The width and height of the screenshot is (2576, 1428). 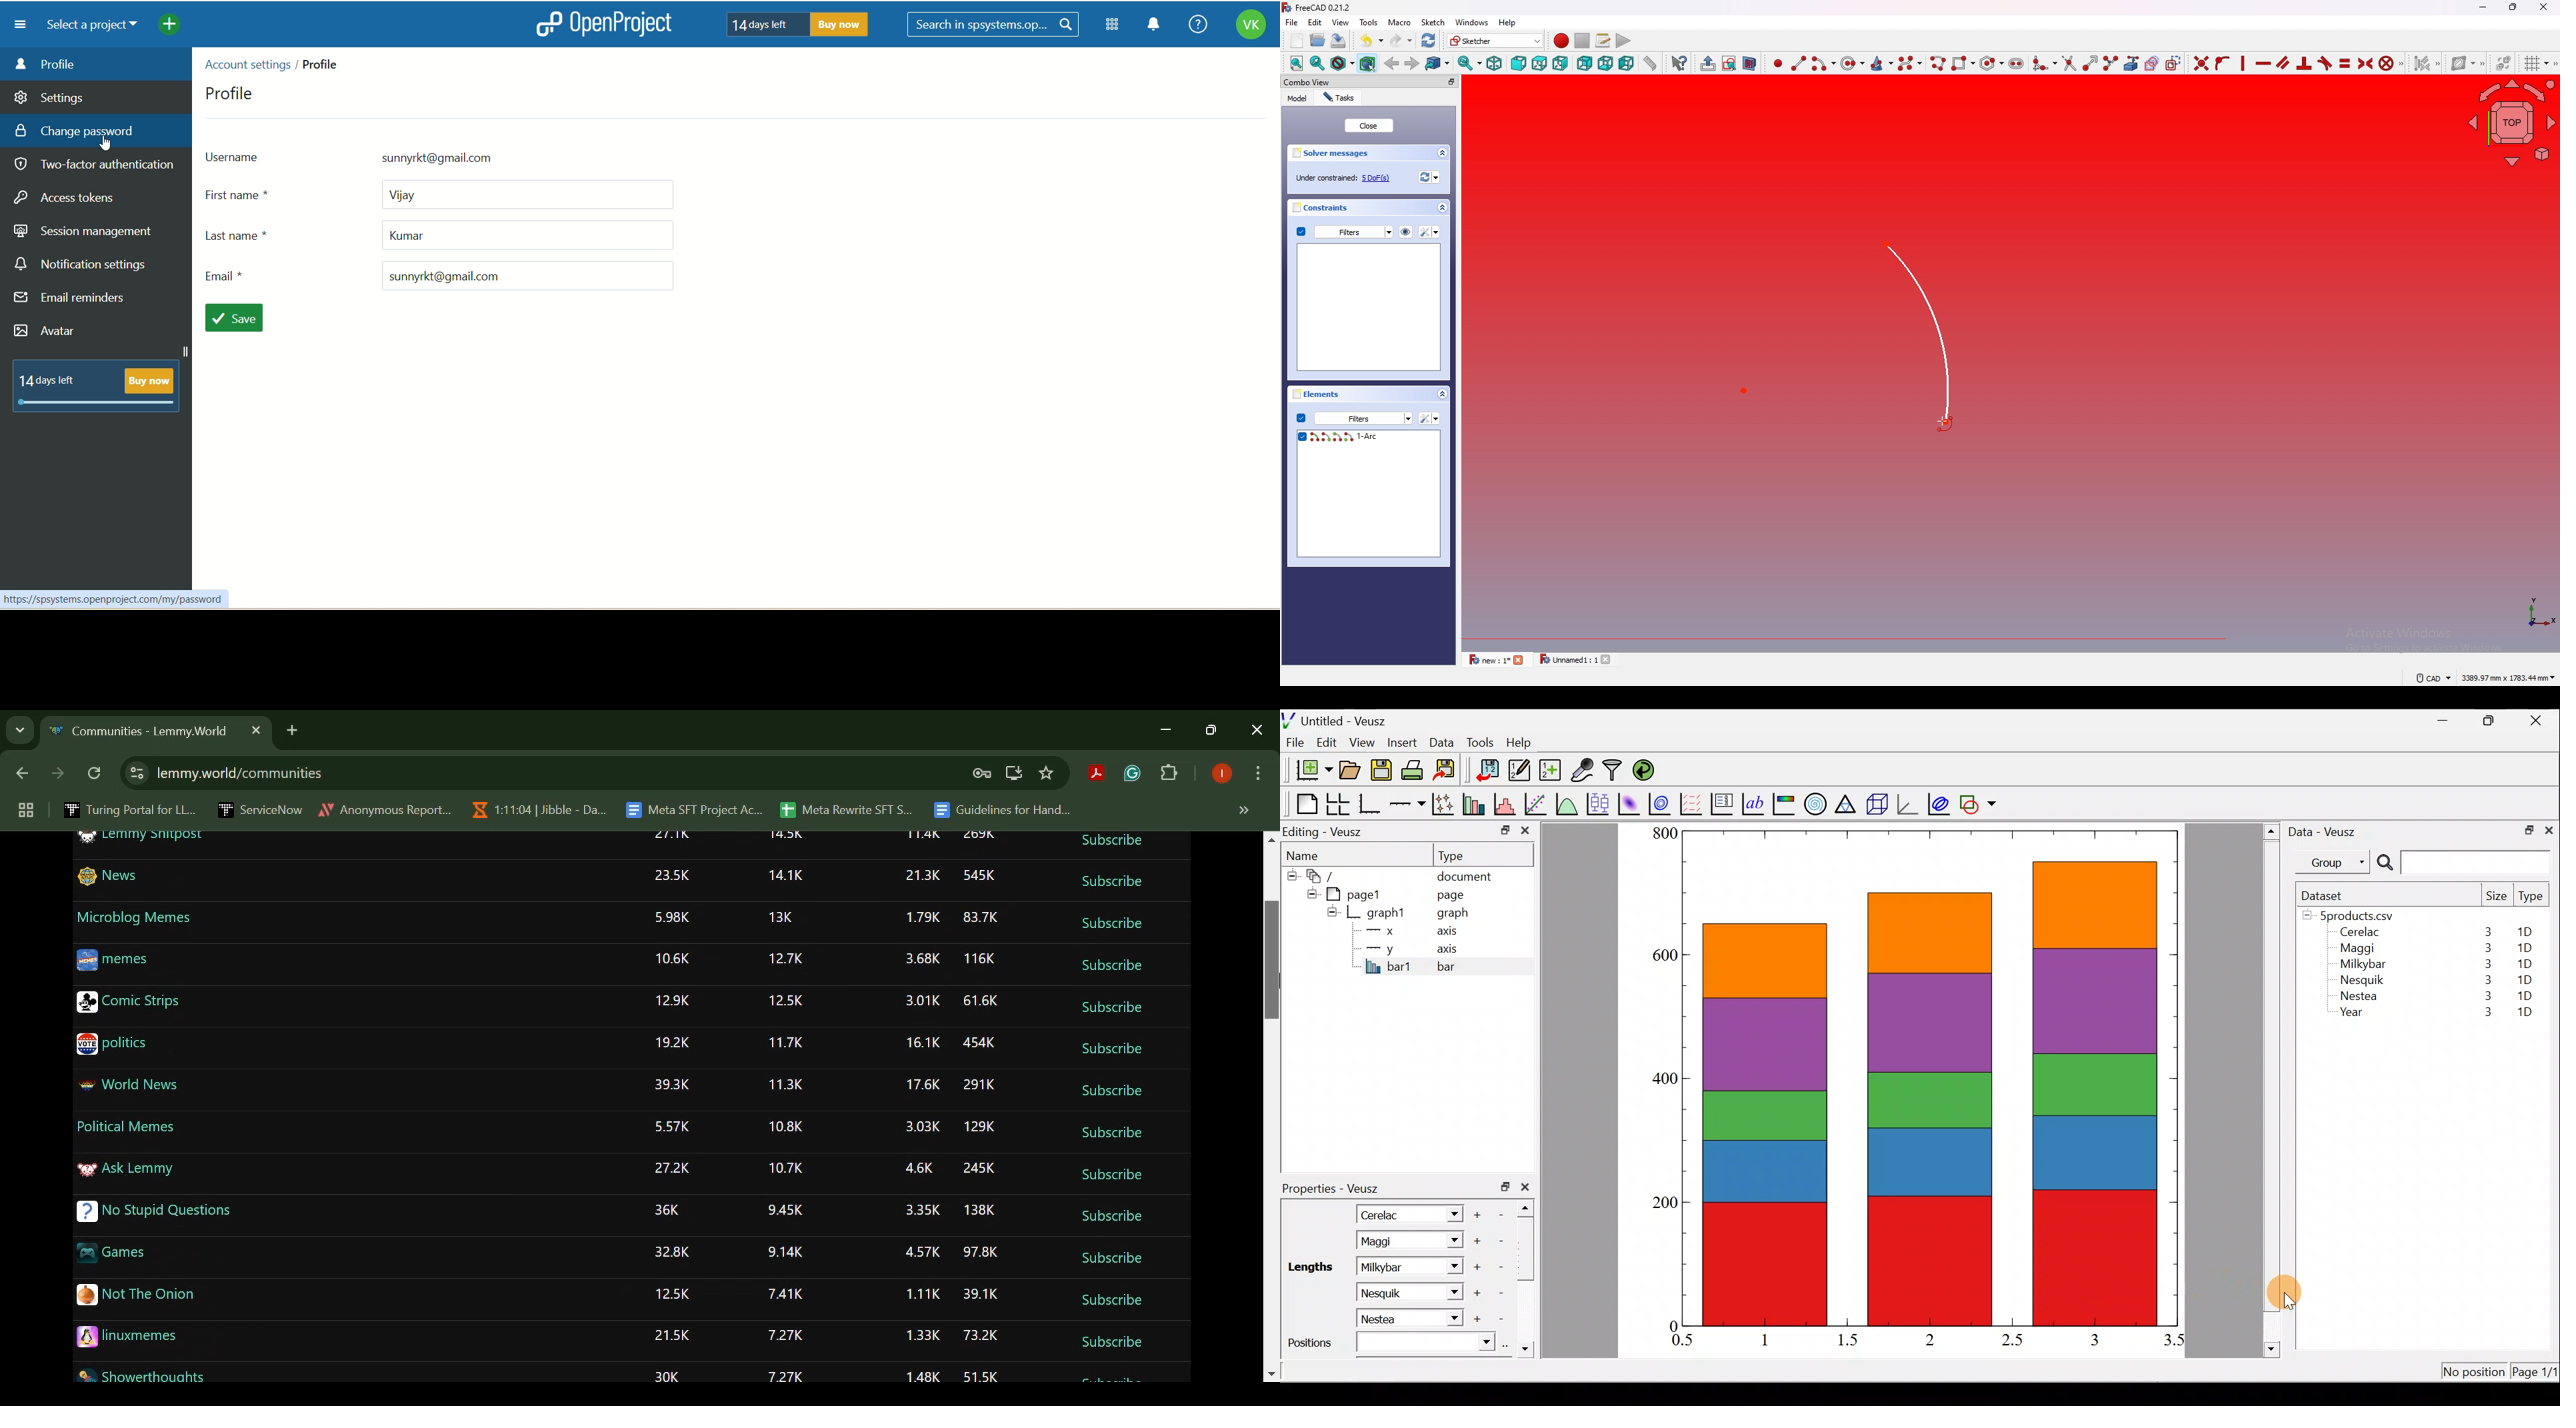 I want to click on create fillet, so click(x=2044, y=63).